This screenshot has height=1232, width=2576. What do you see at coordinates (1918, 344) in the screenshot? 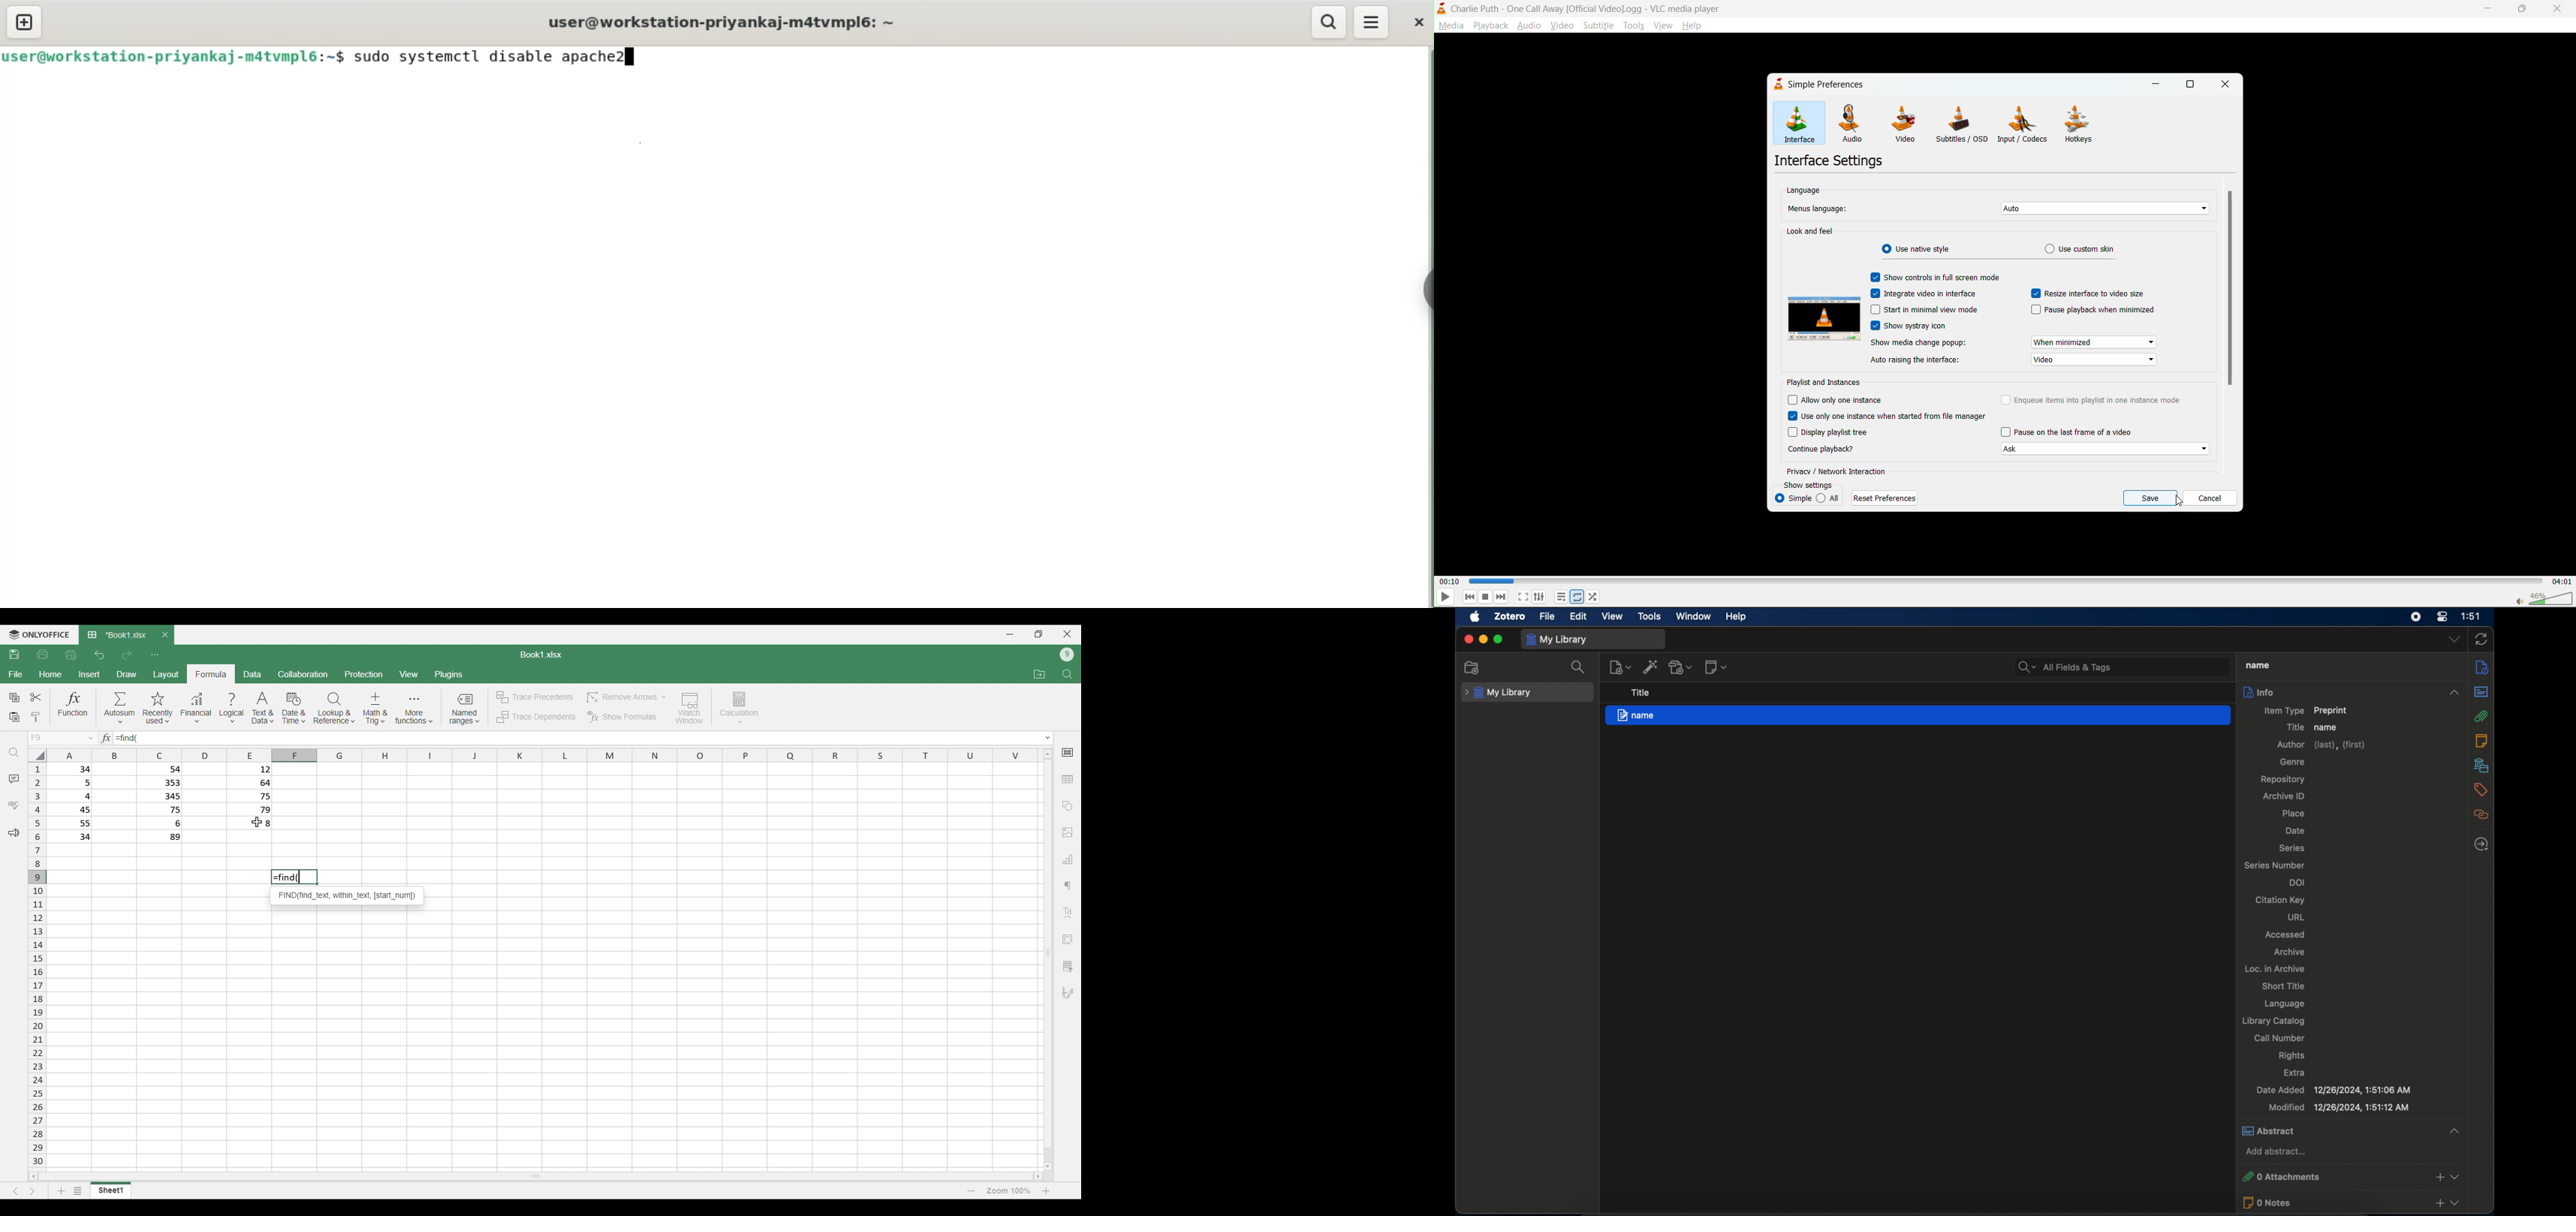
I see `show media change popup` at bounding box center [1918, 344].